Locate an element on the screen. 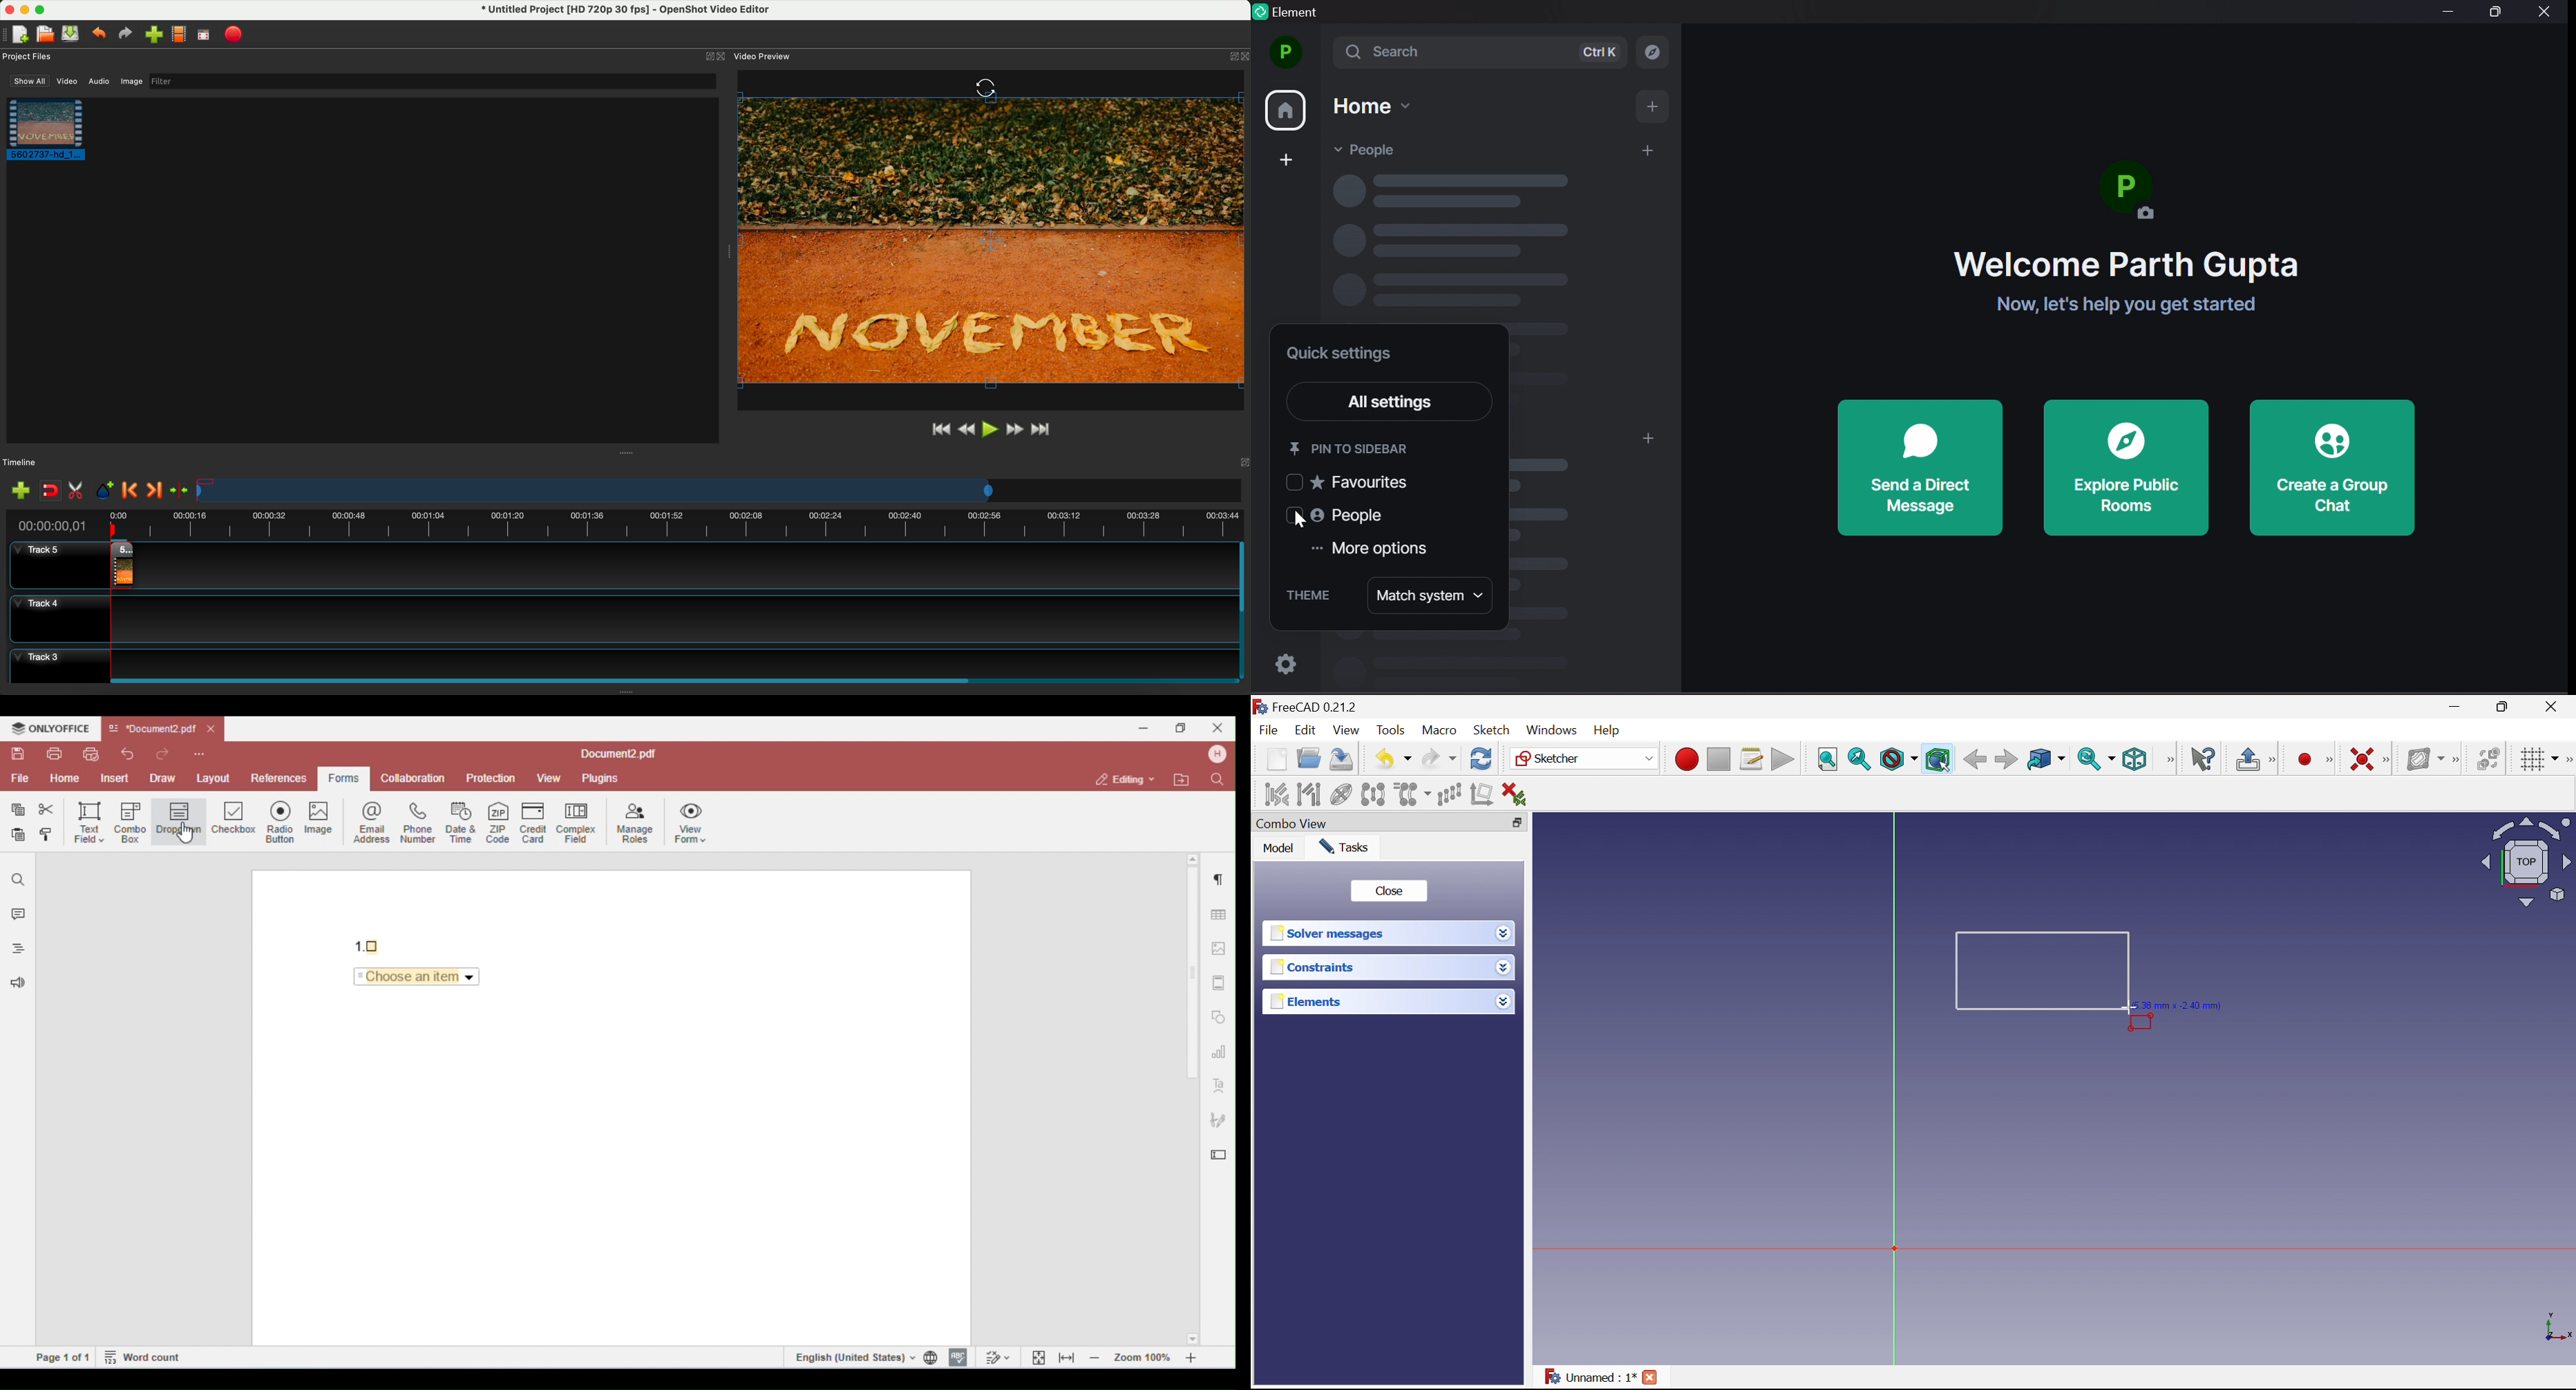  Refresh is located at coordinates (1482, 759).